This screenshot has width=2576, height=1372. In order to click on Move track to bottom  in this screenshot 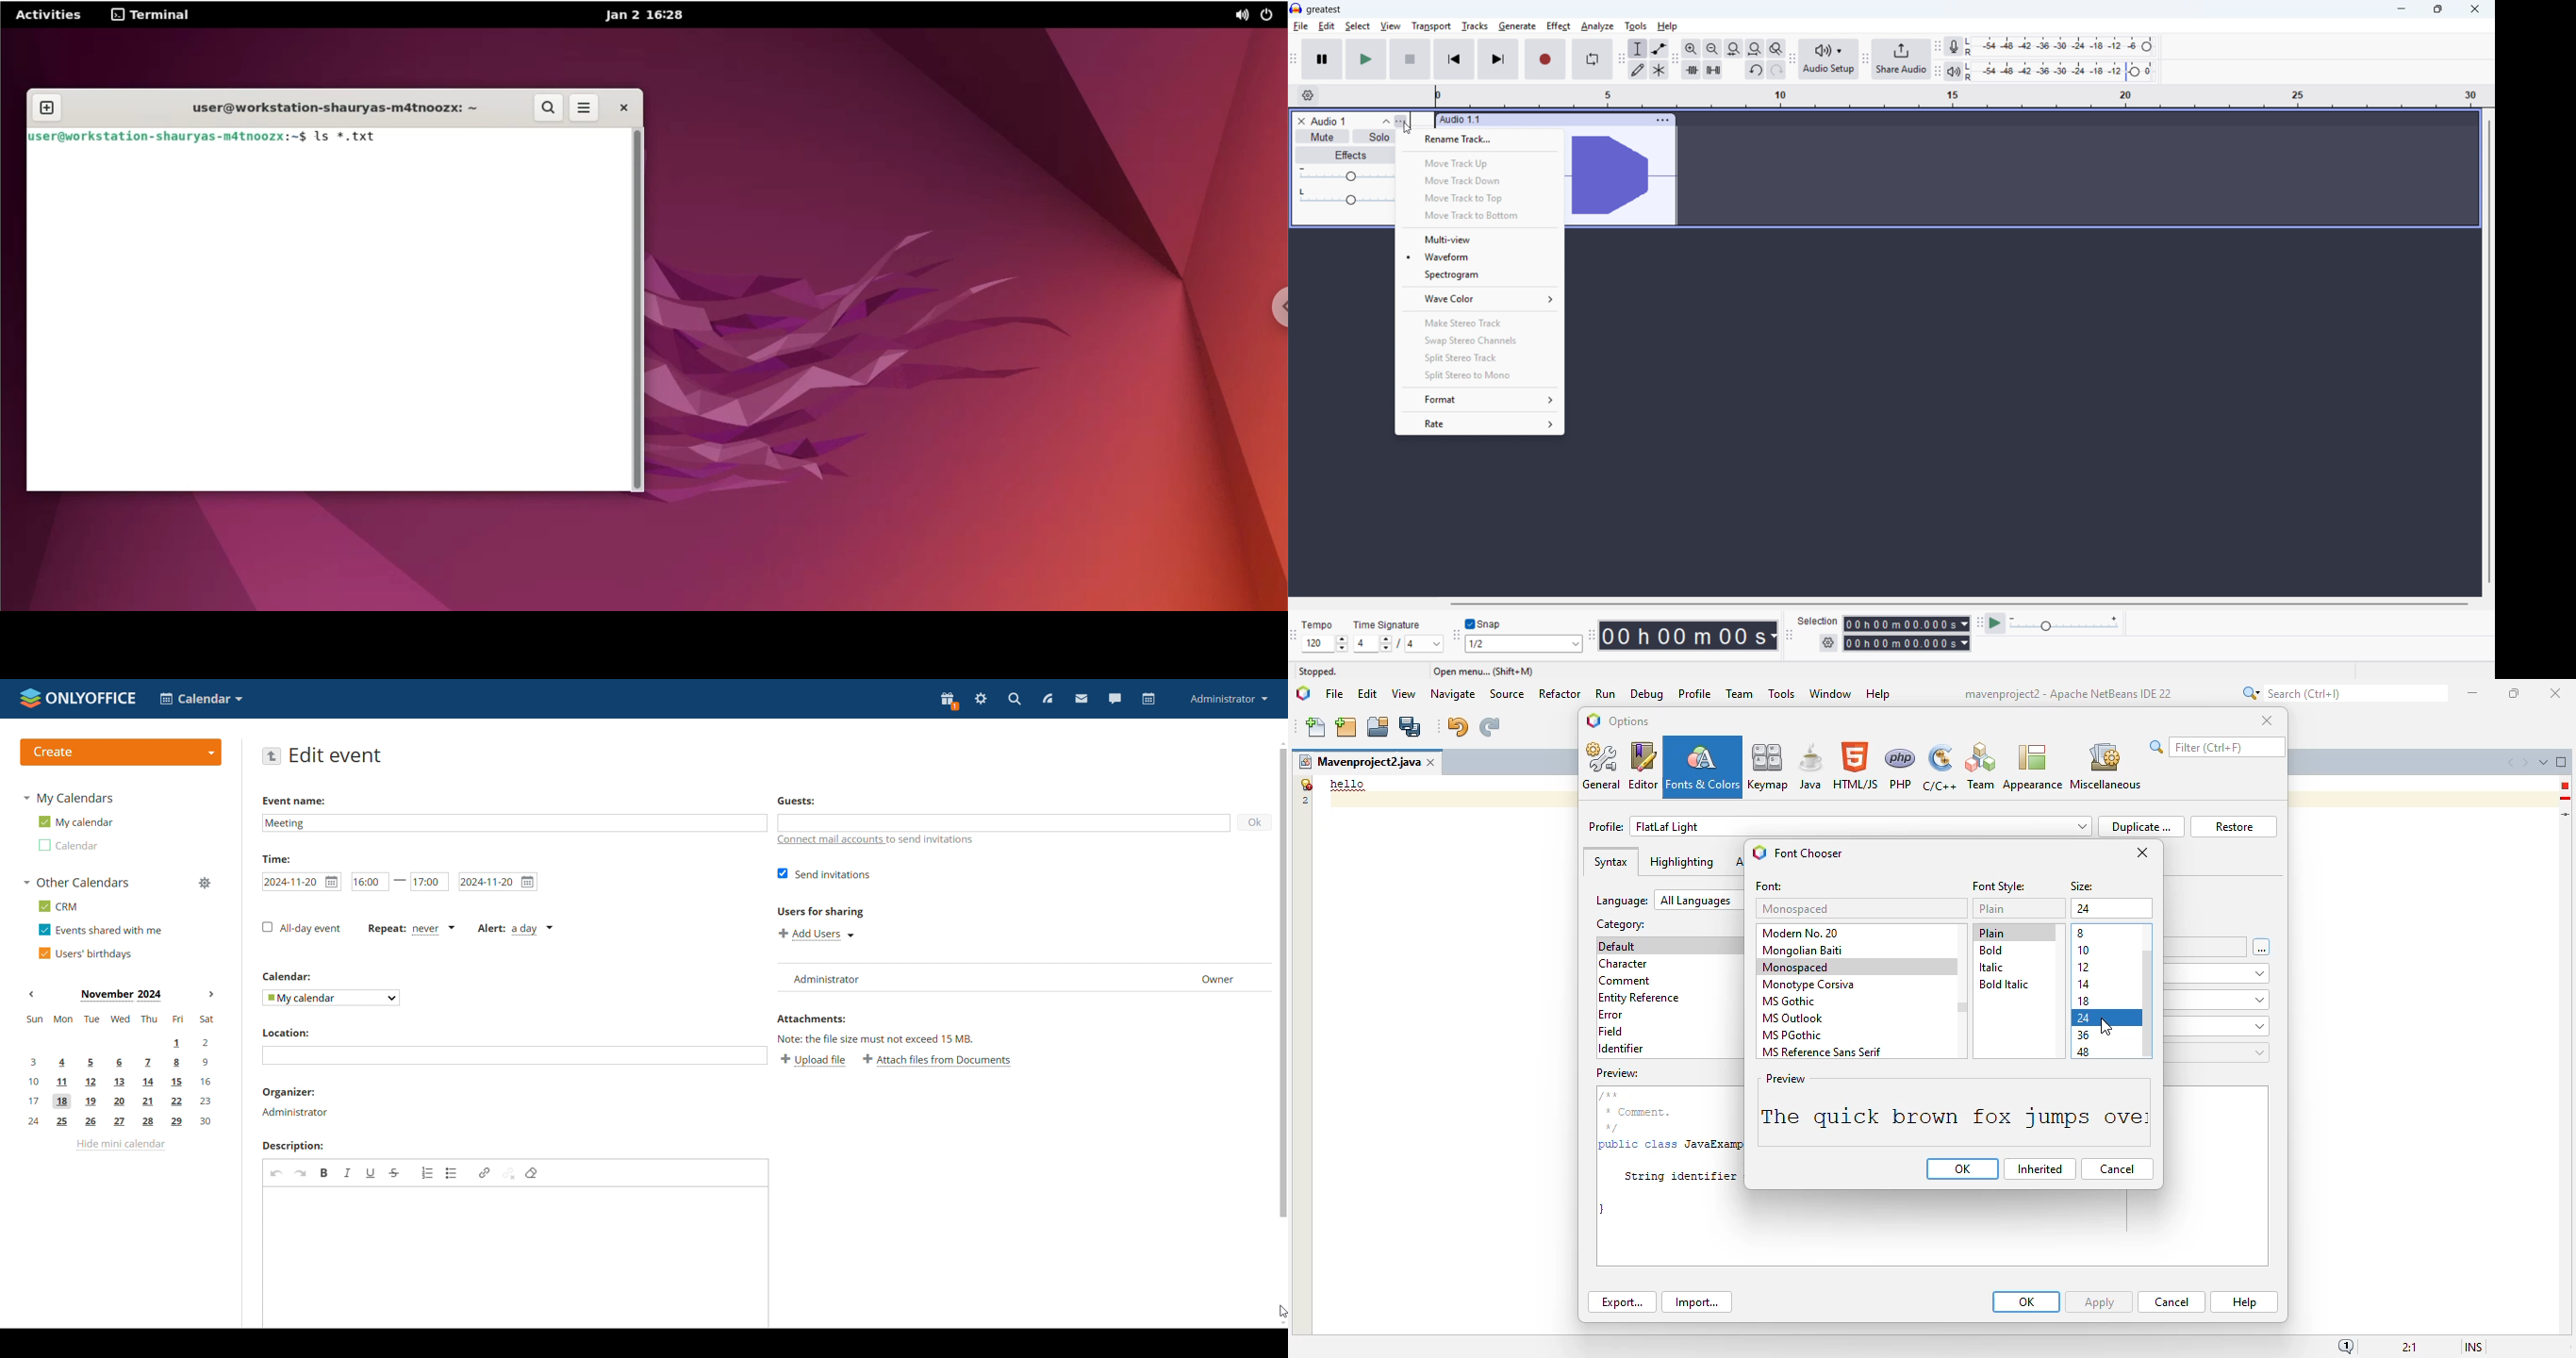, I will do `click(1482, 216)`.